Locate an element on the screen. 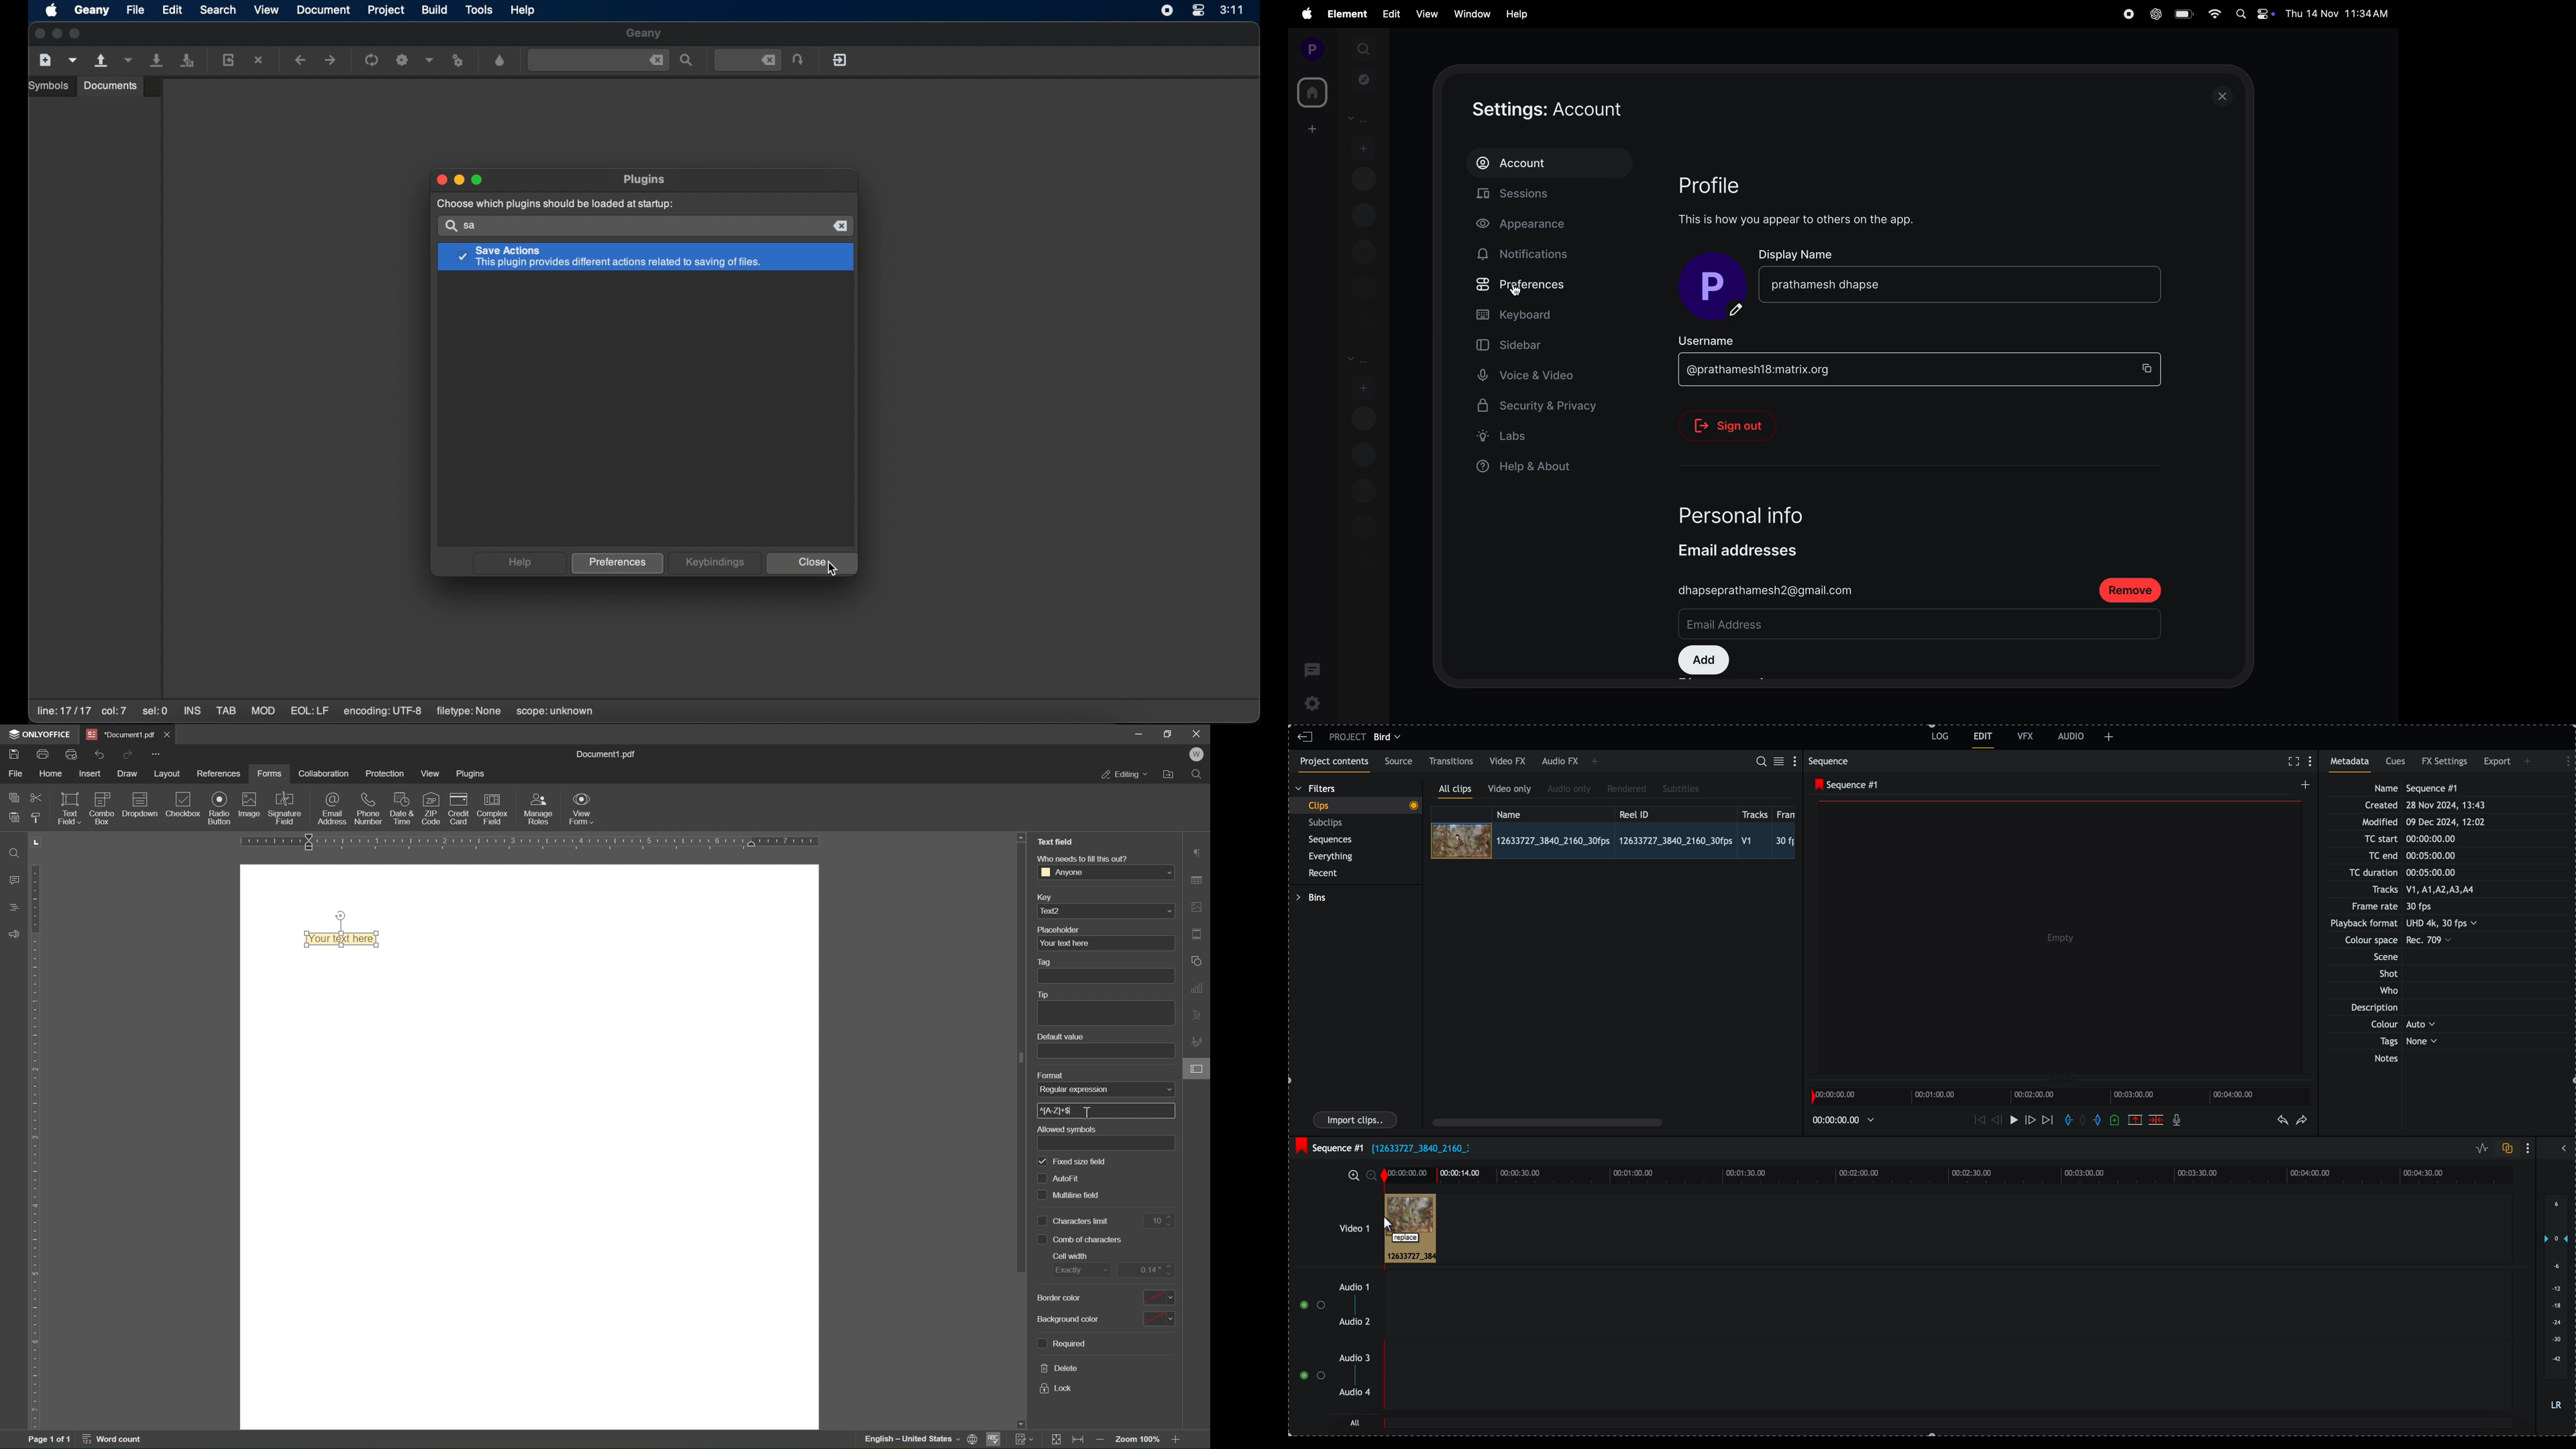  text field is located at coordinates (68, 807).